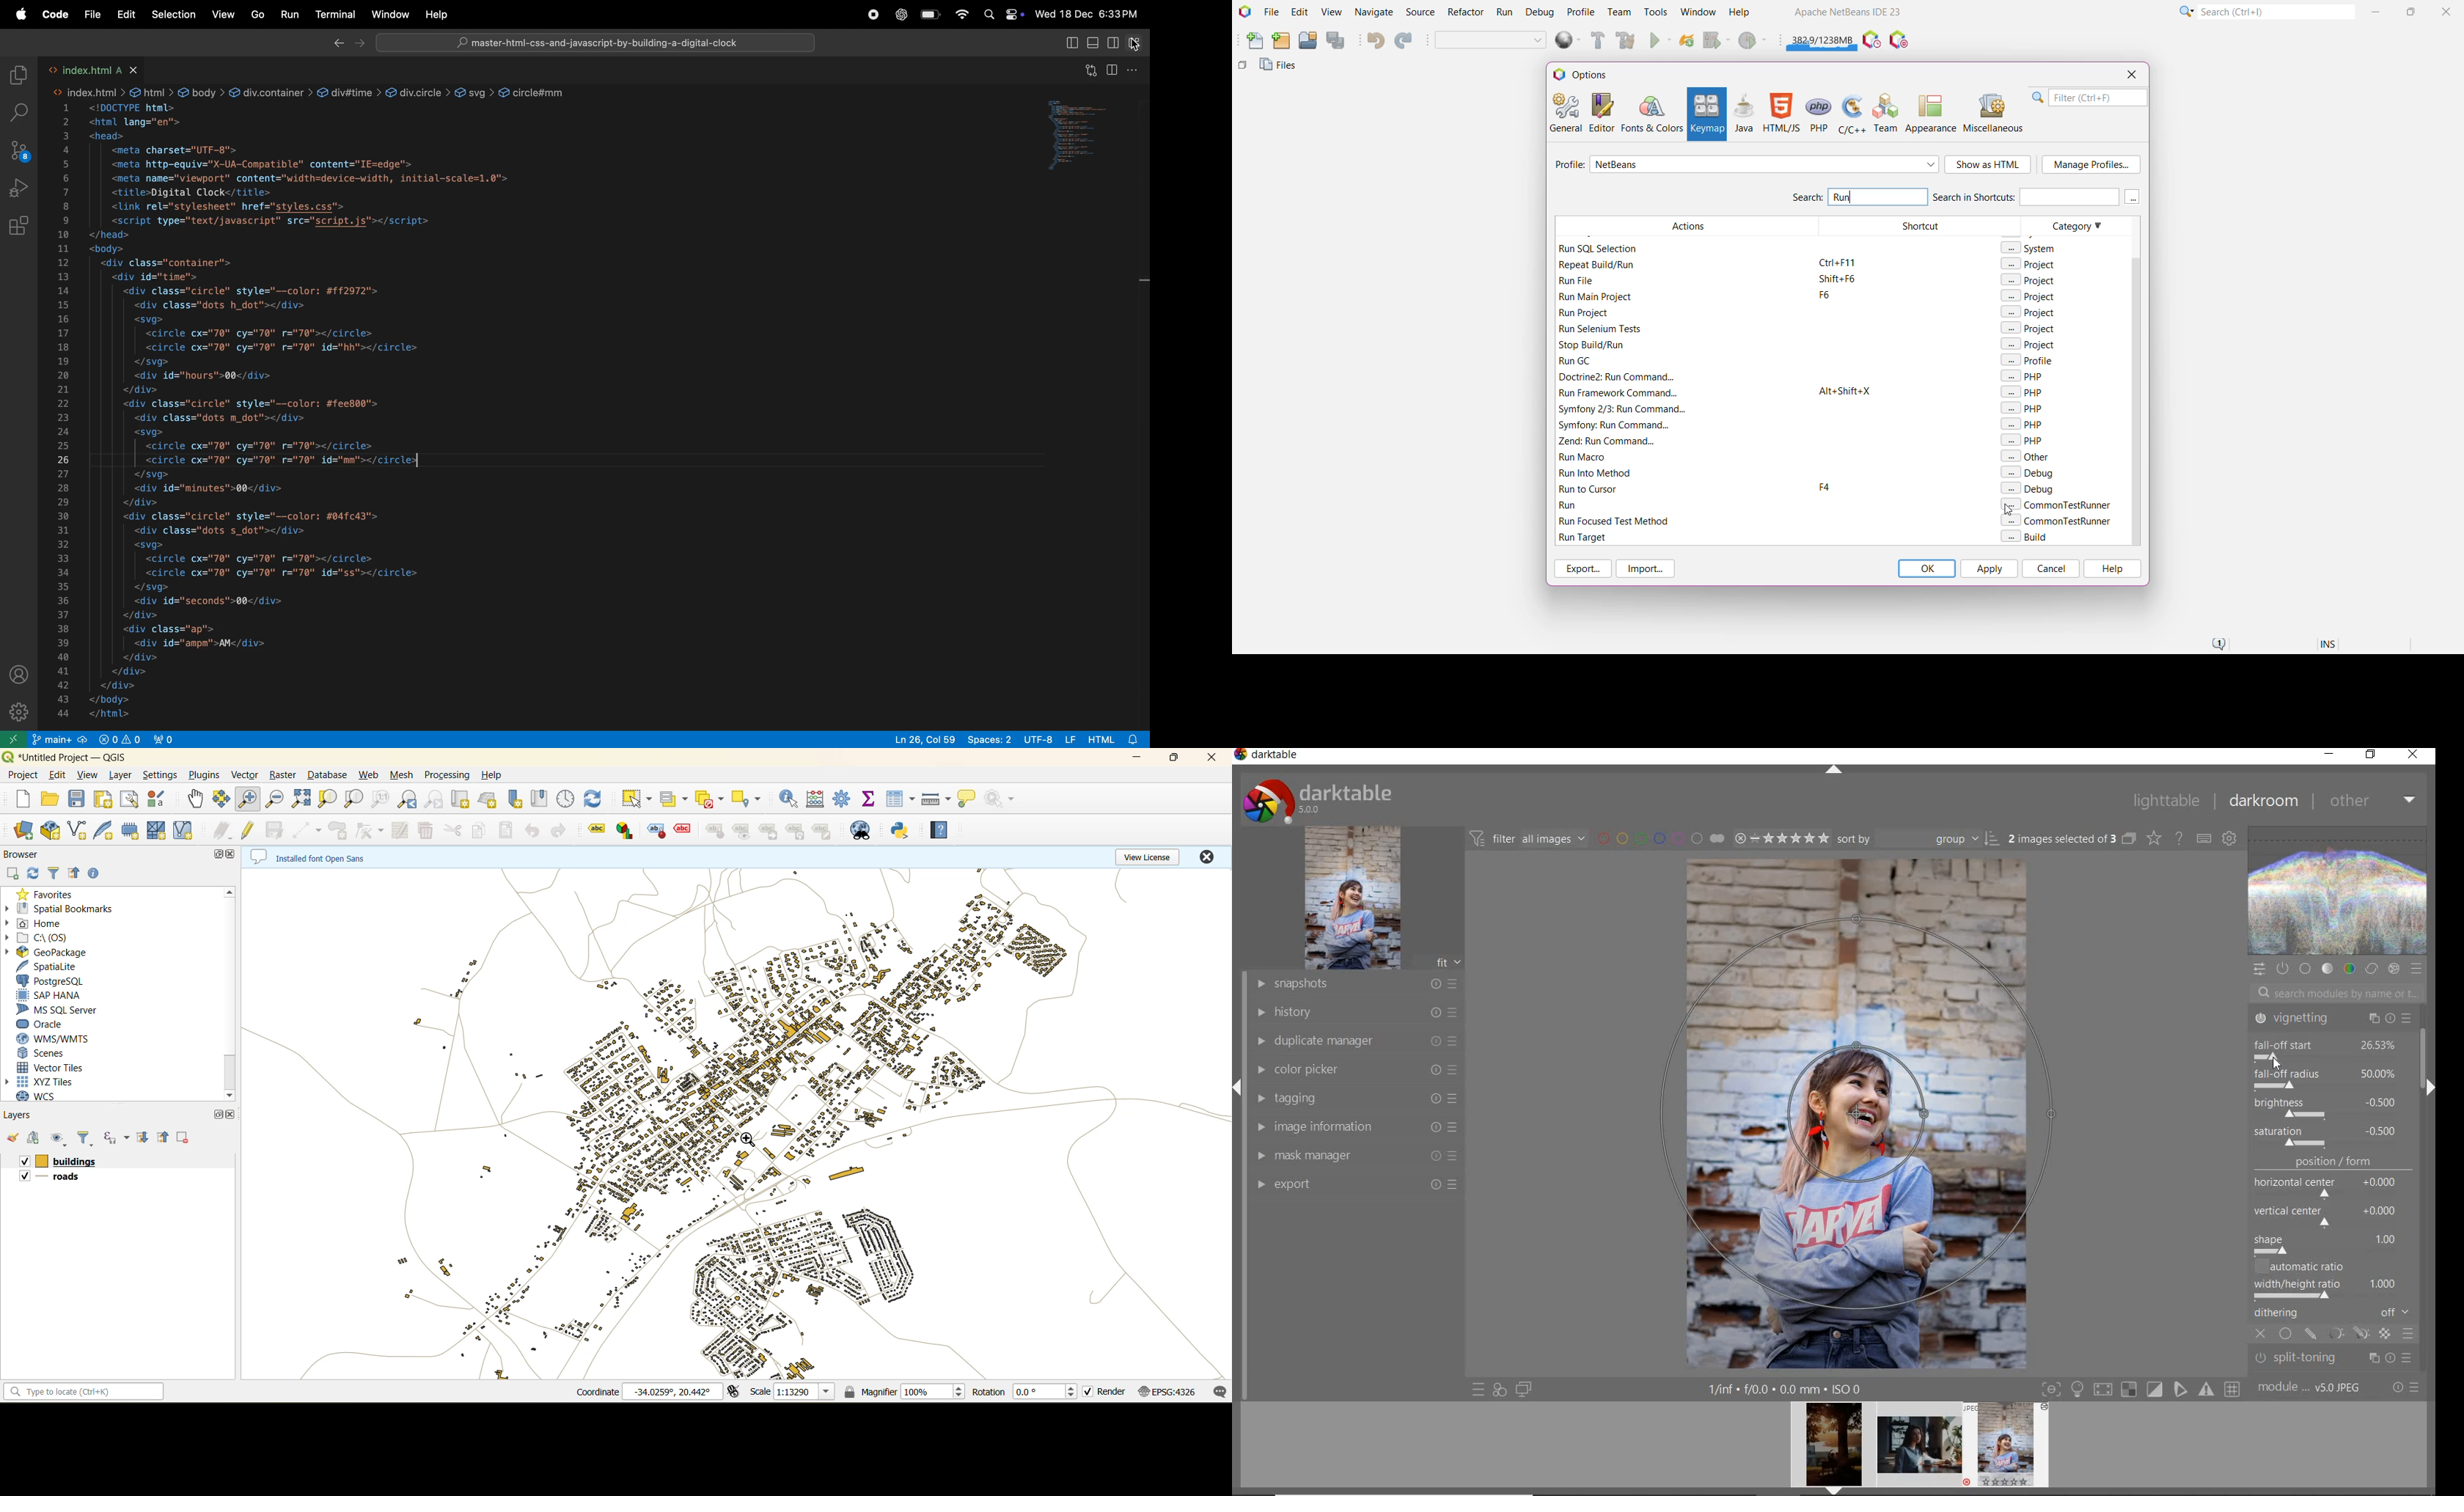 This screenshot has width=2464, height=1512. I want to click on vertex tools, so click(370, 831).